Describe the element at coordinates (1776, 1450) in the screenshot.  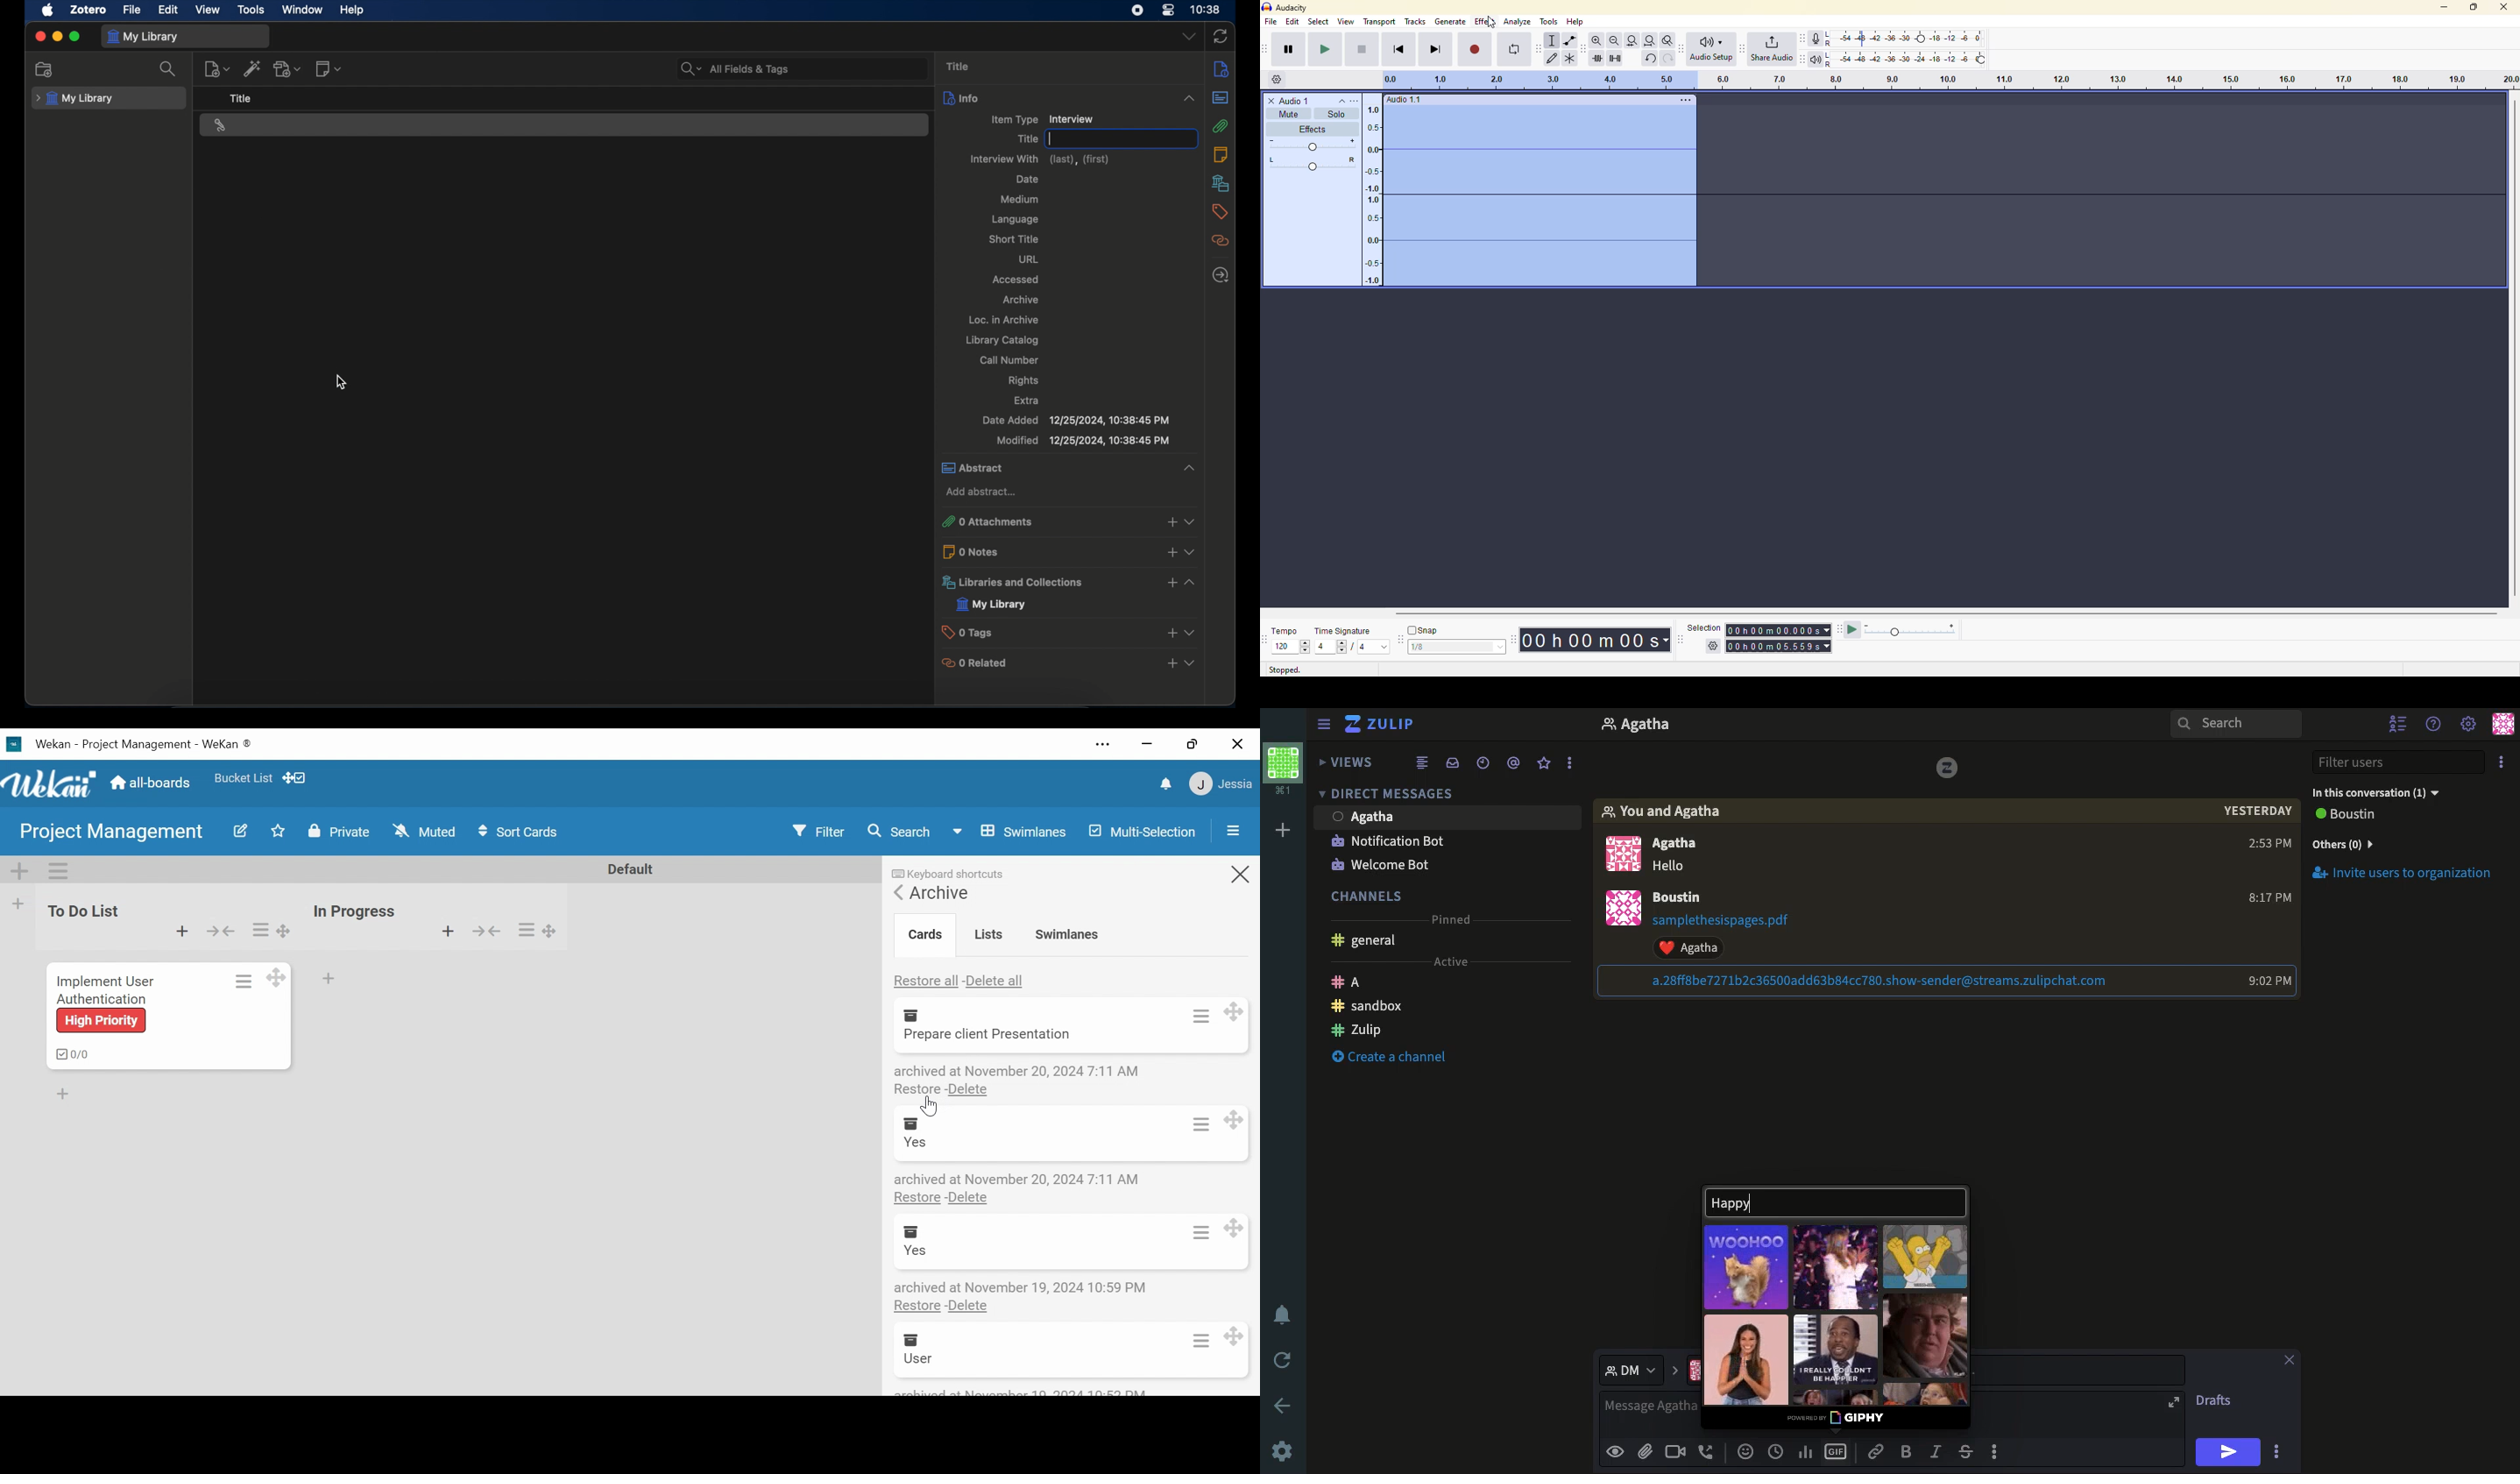
I see `Global time` at that location.